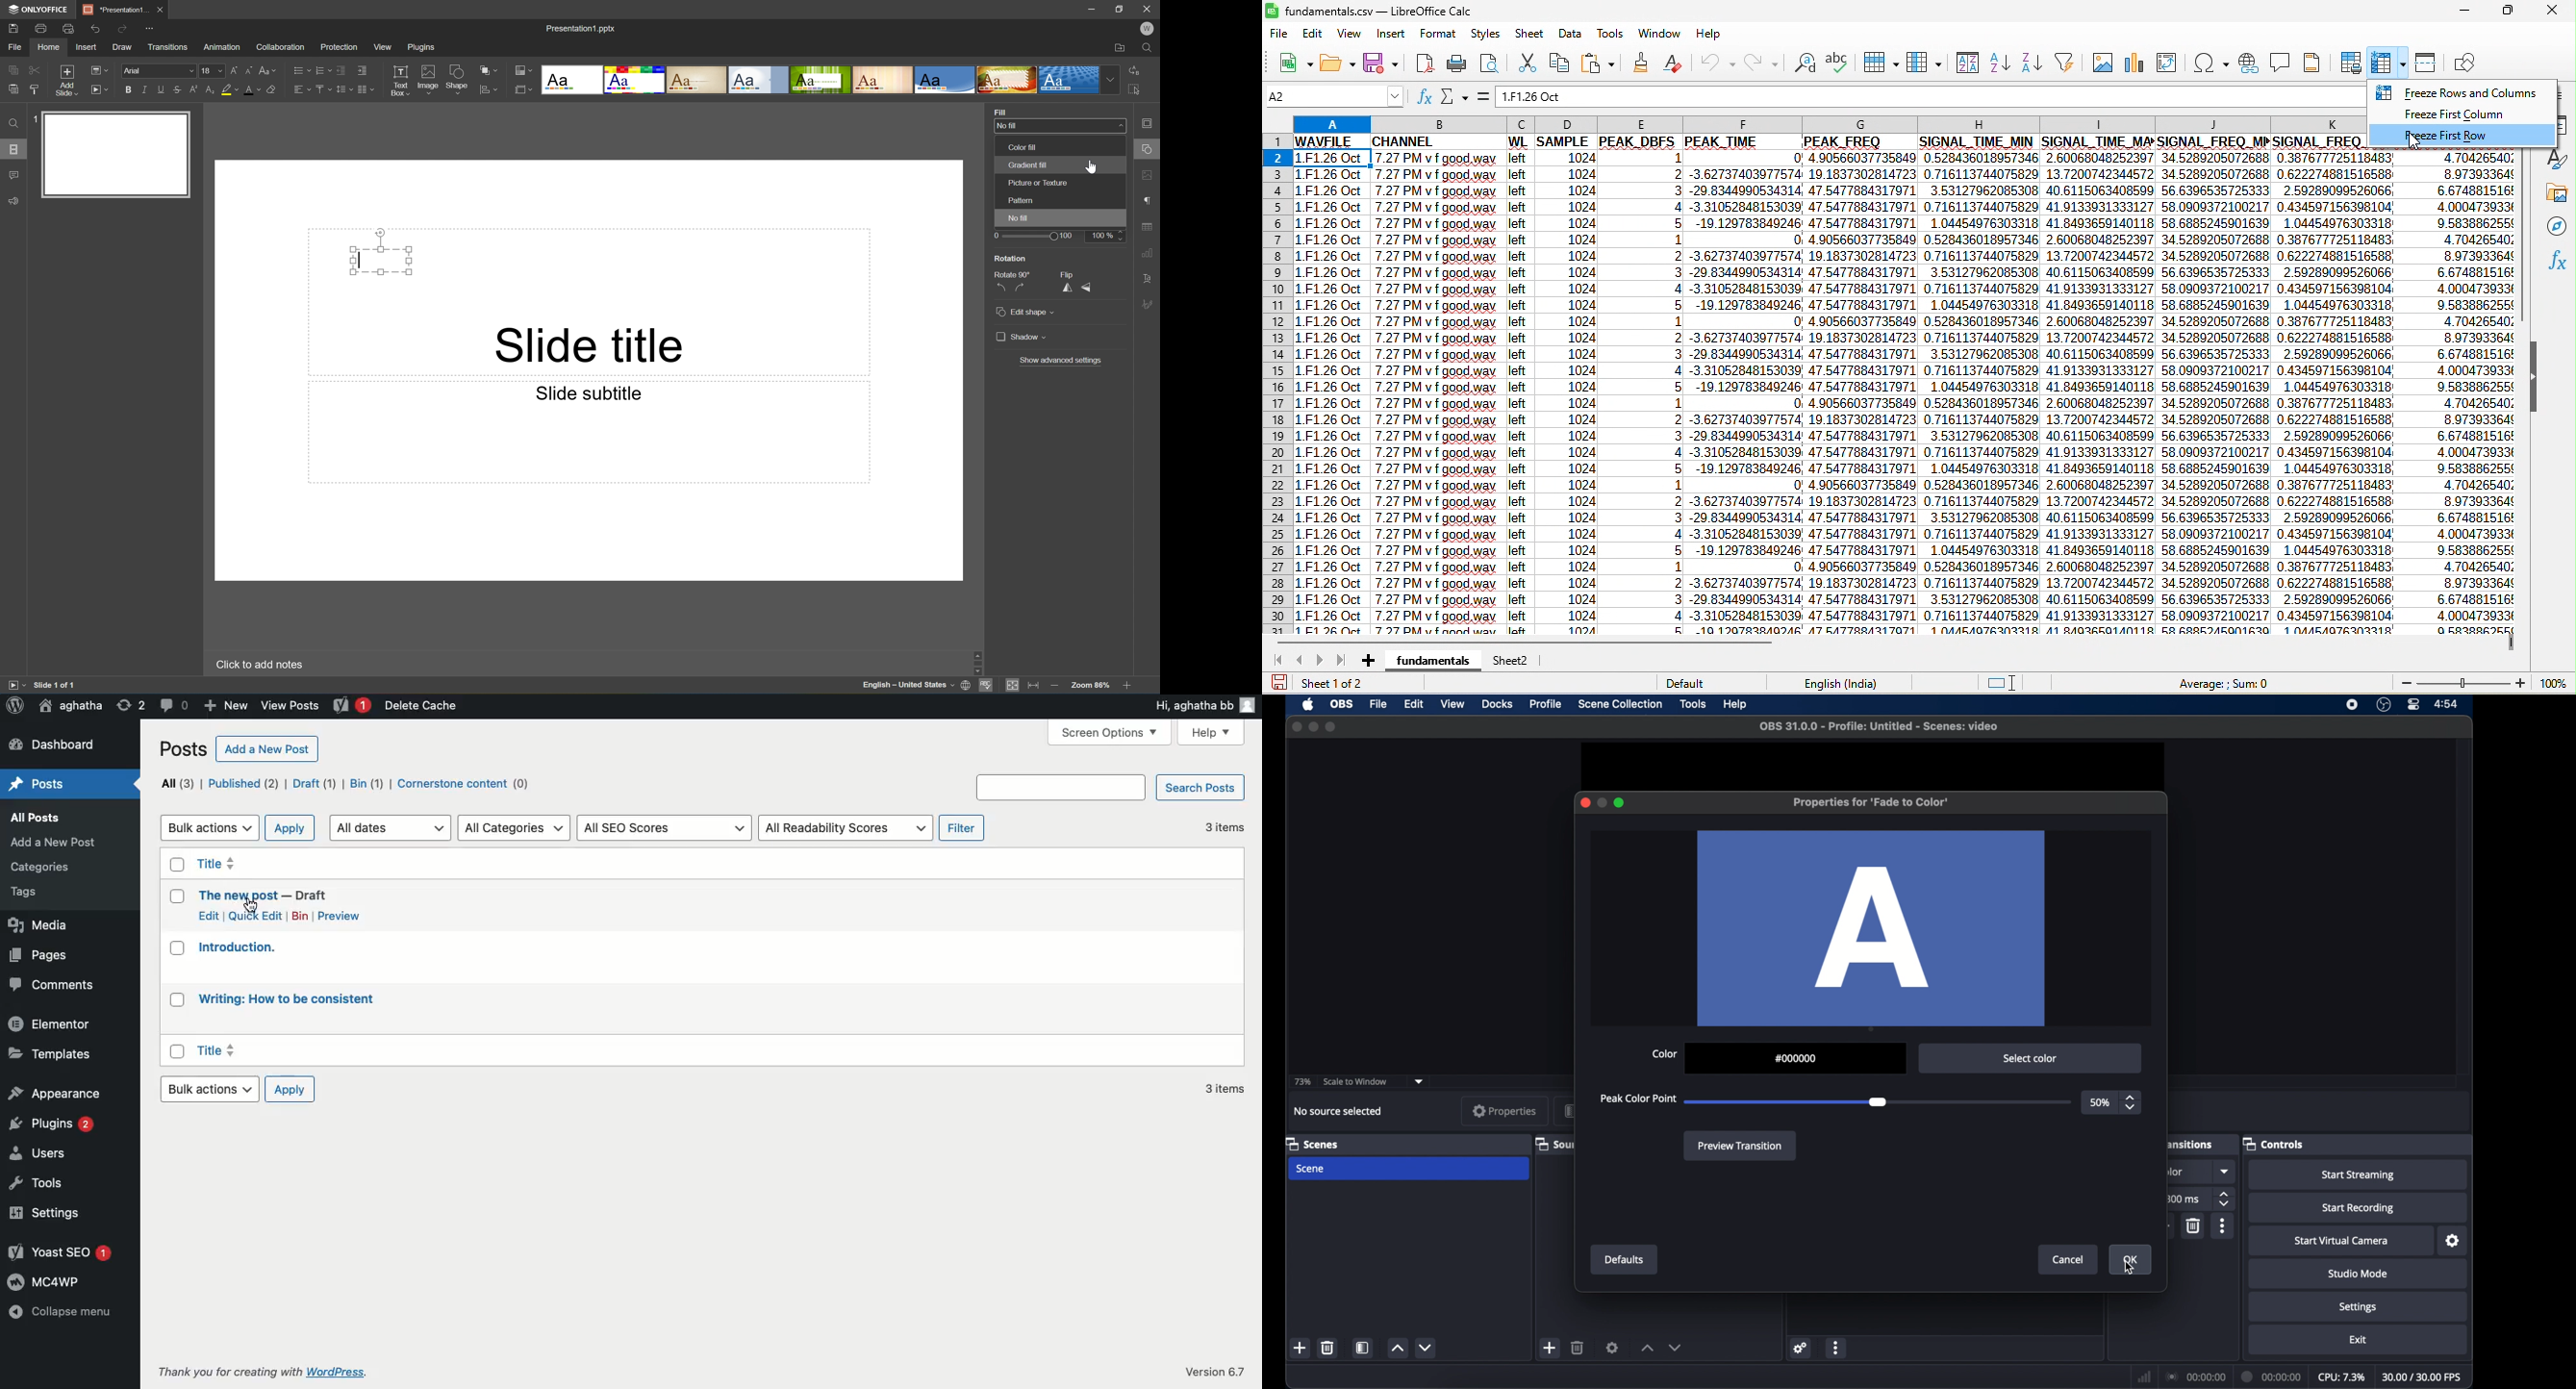  What do you see at coordinates (846, 828) in the screenshot?
I see `All readability scores` at bounding box center [846, 828].